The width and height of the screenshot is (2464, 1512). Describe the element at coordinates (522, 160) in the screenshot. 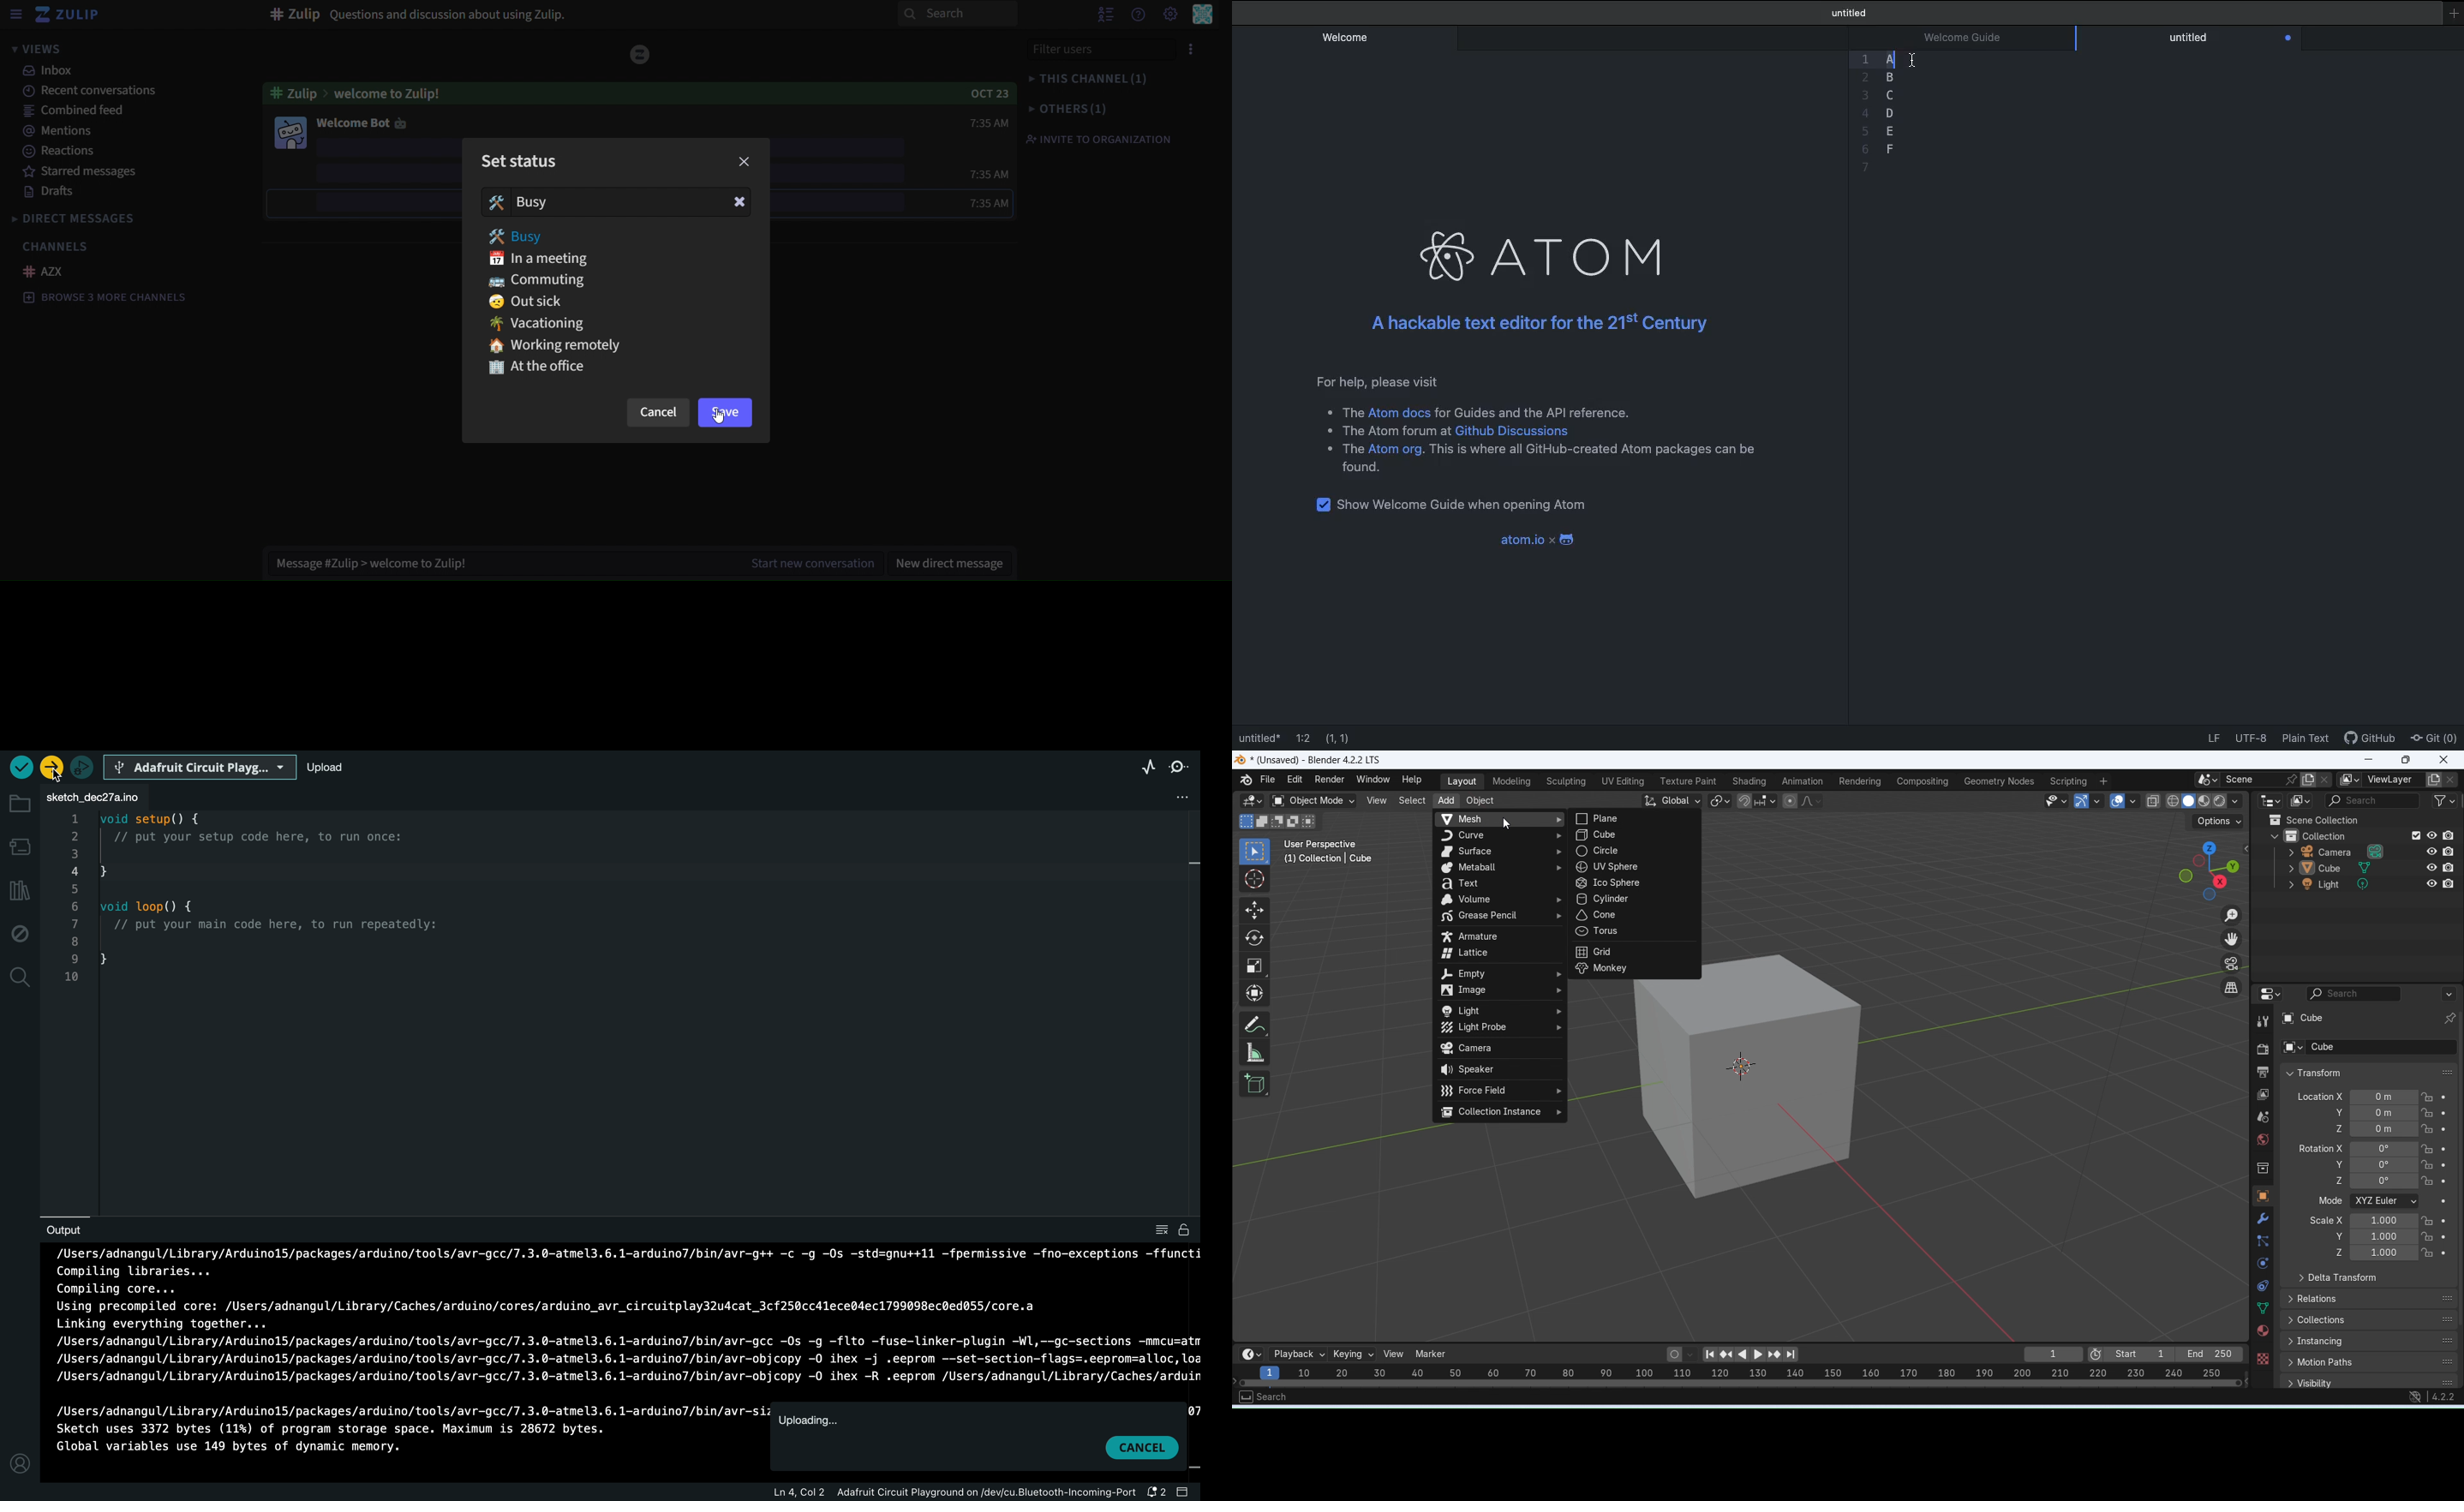

I see `set status` at that location.